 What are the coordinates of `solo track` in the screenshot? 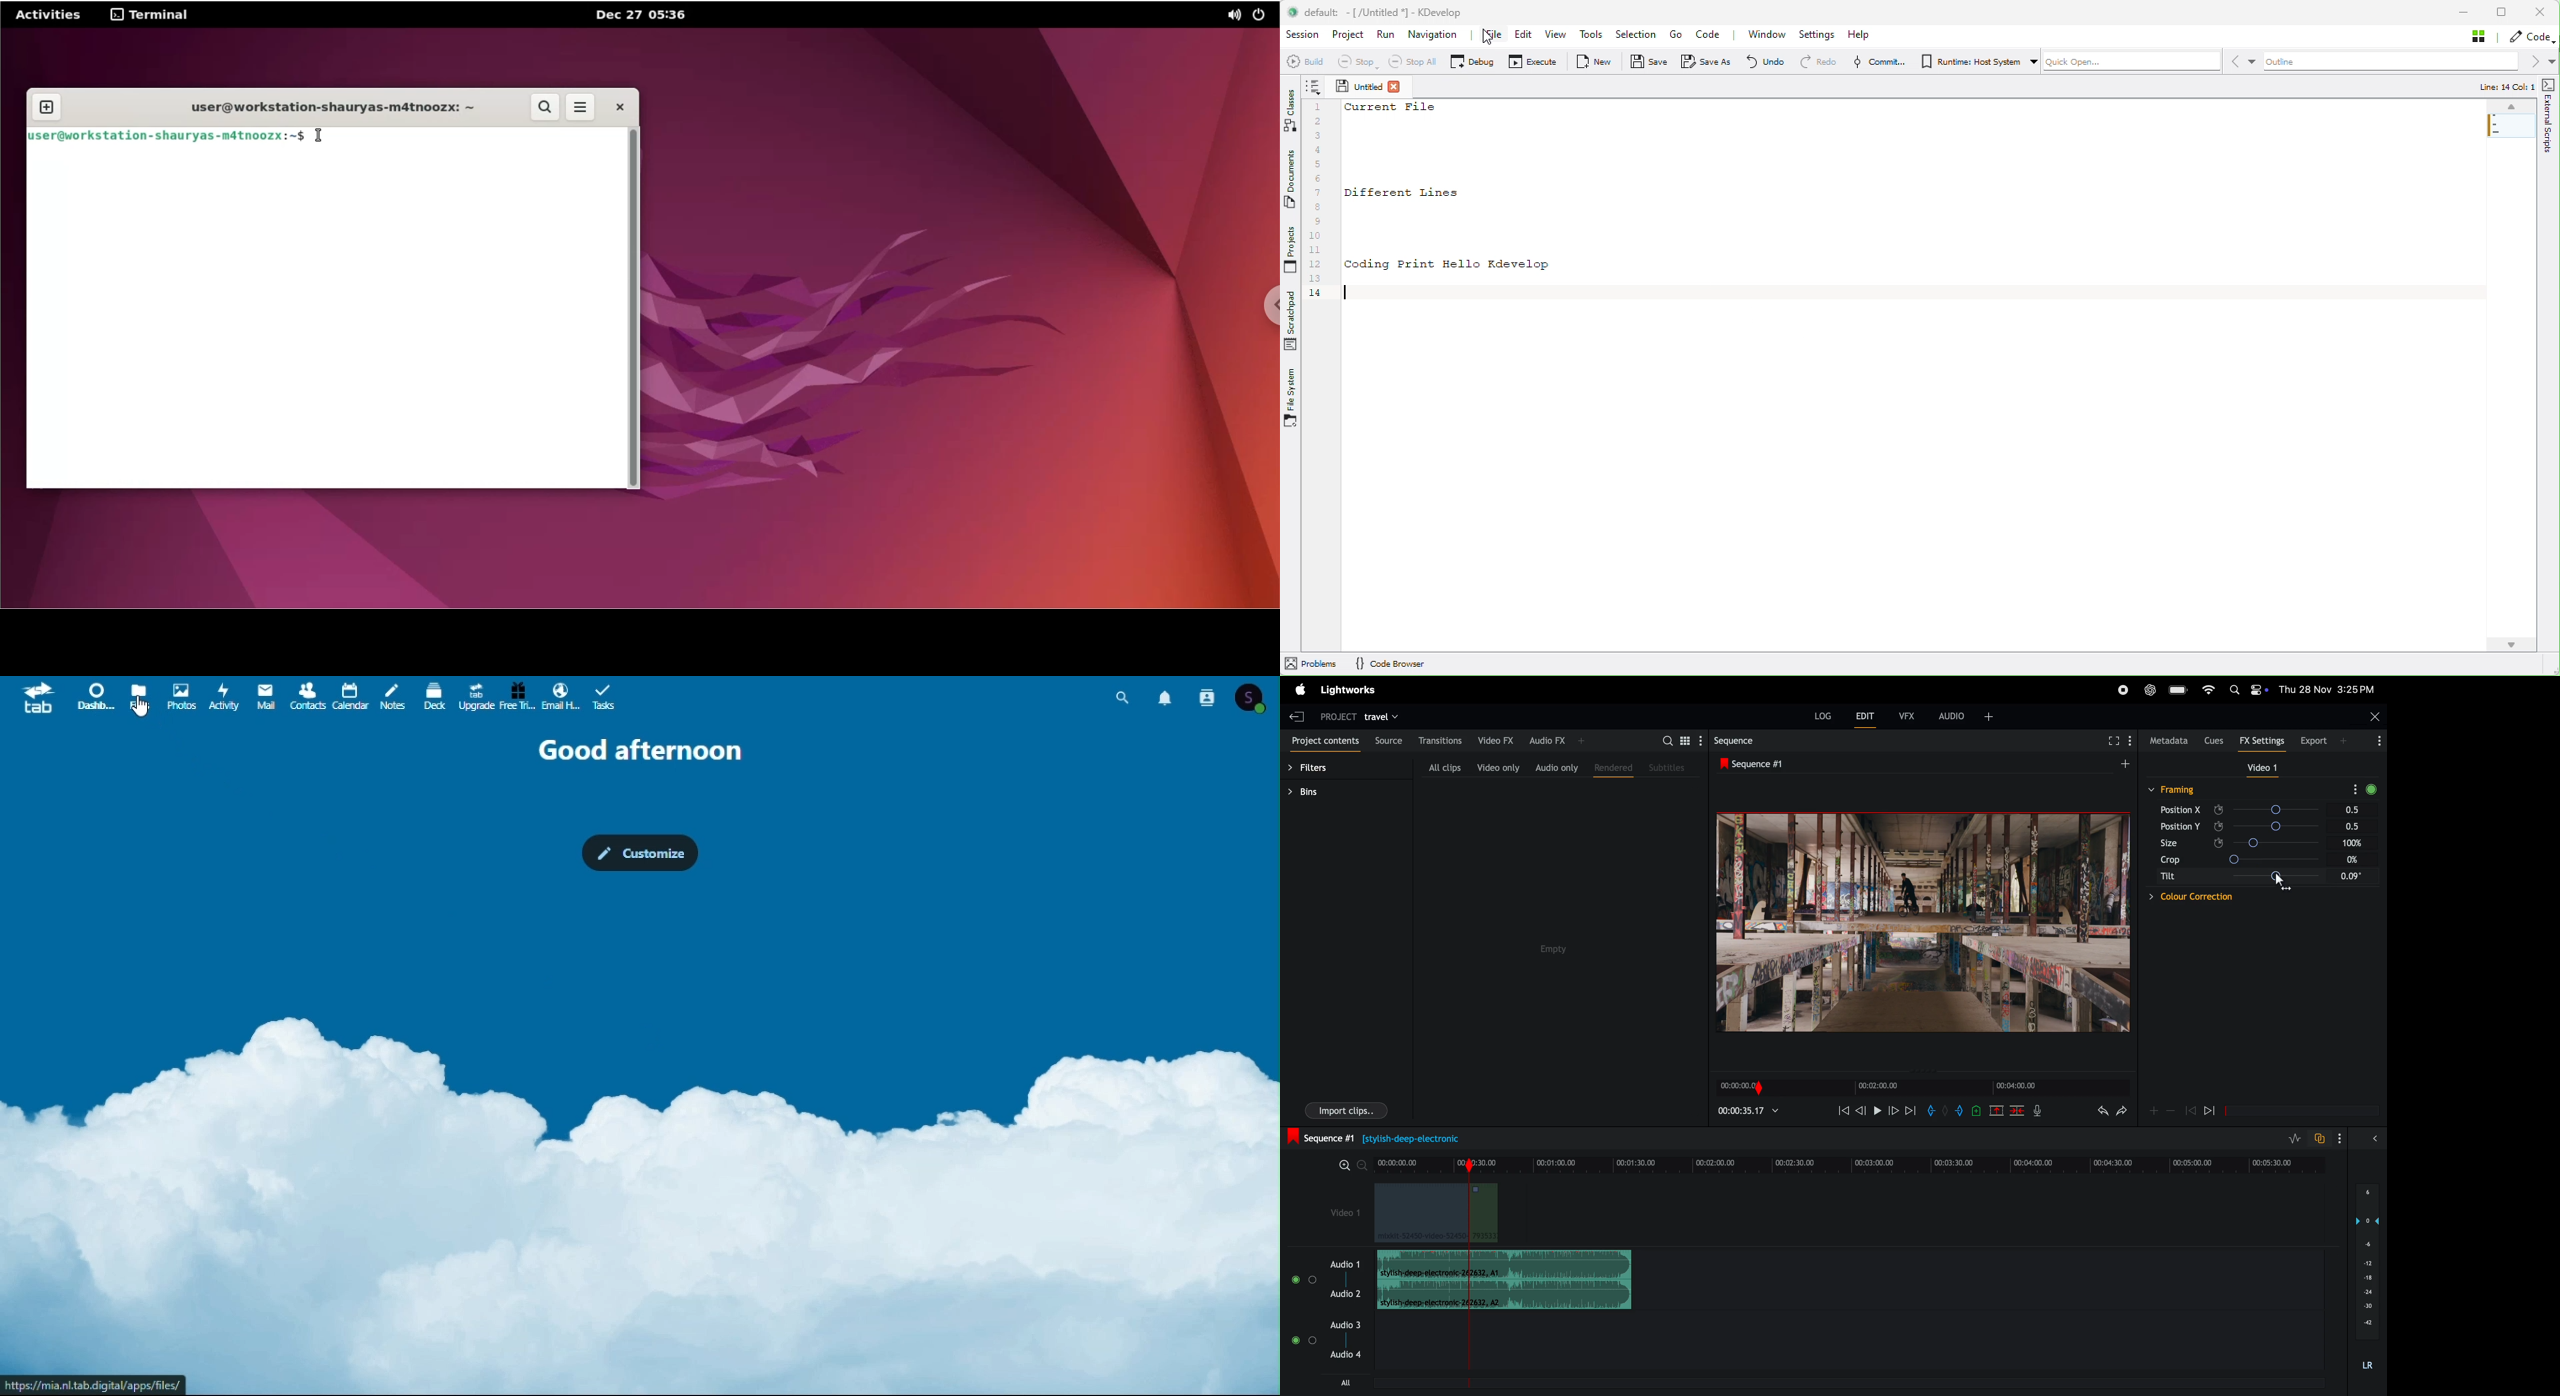 It's located at (1312, 1279).